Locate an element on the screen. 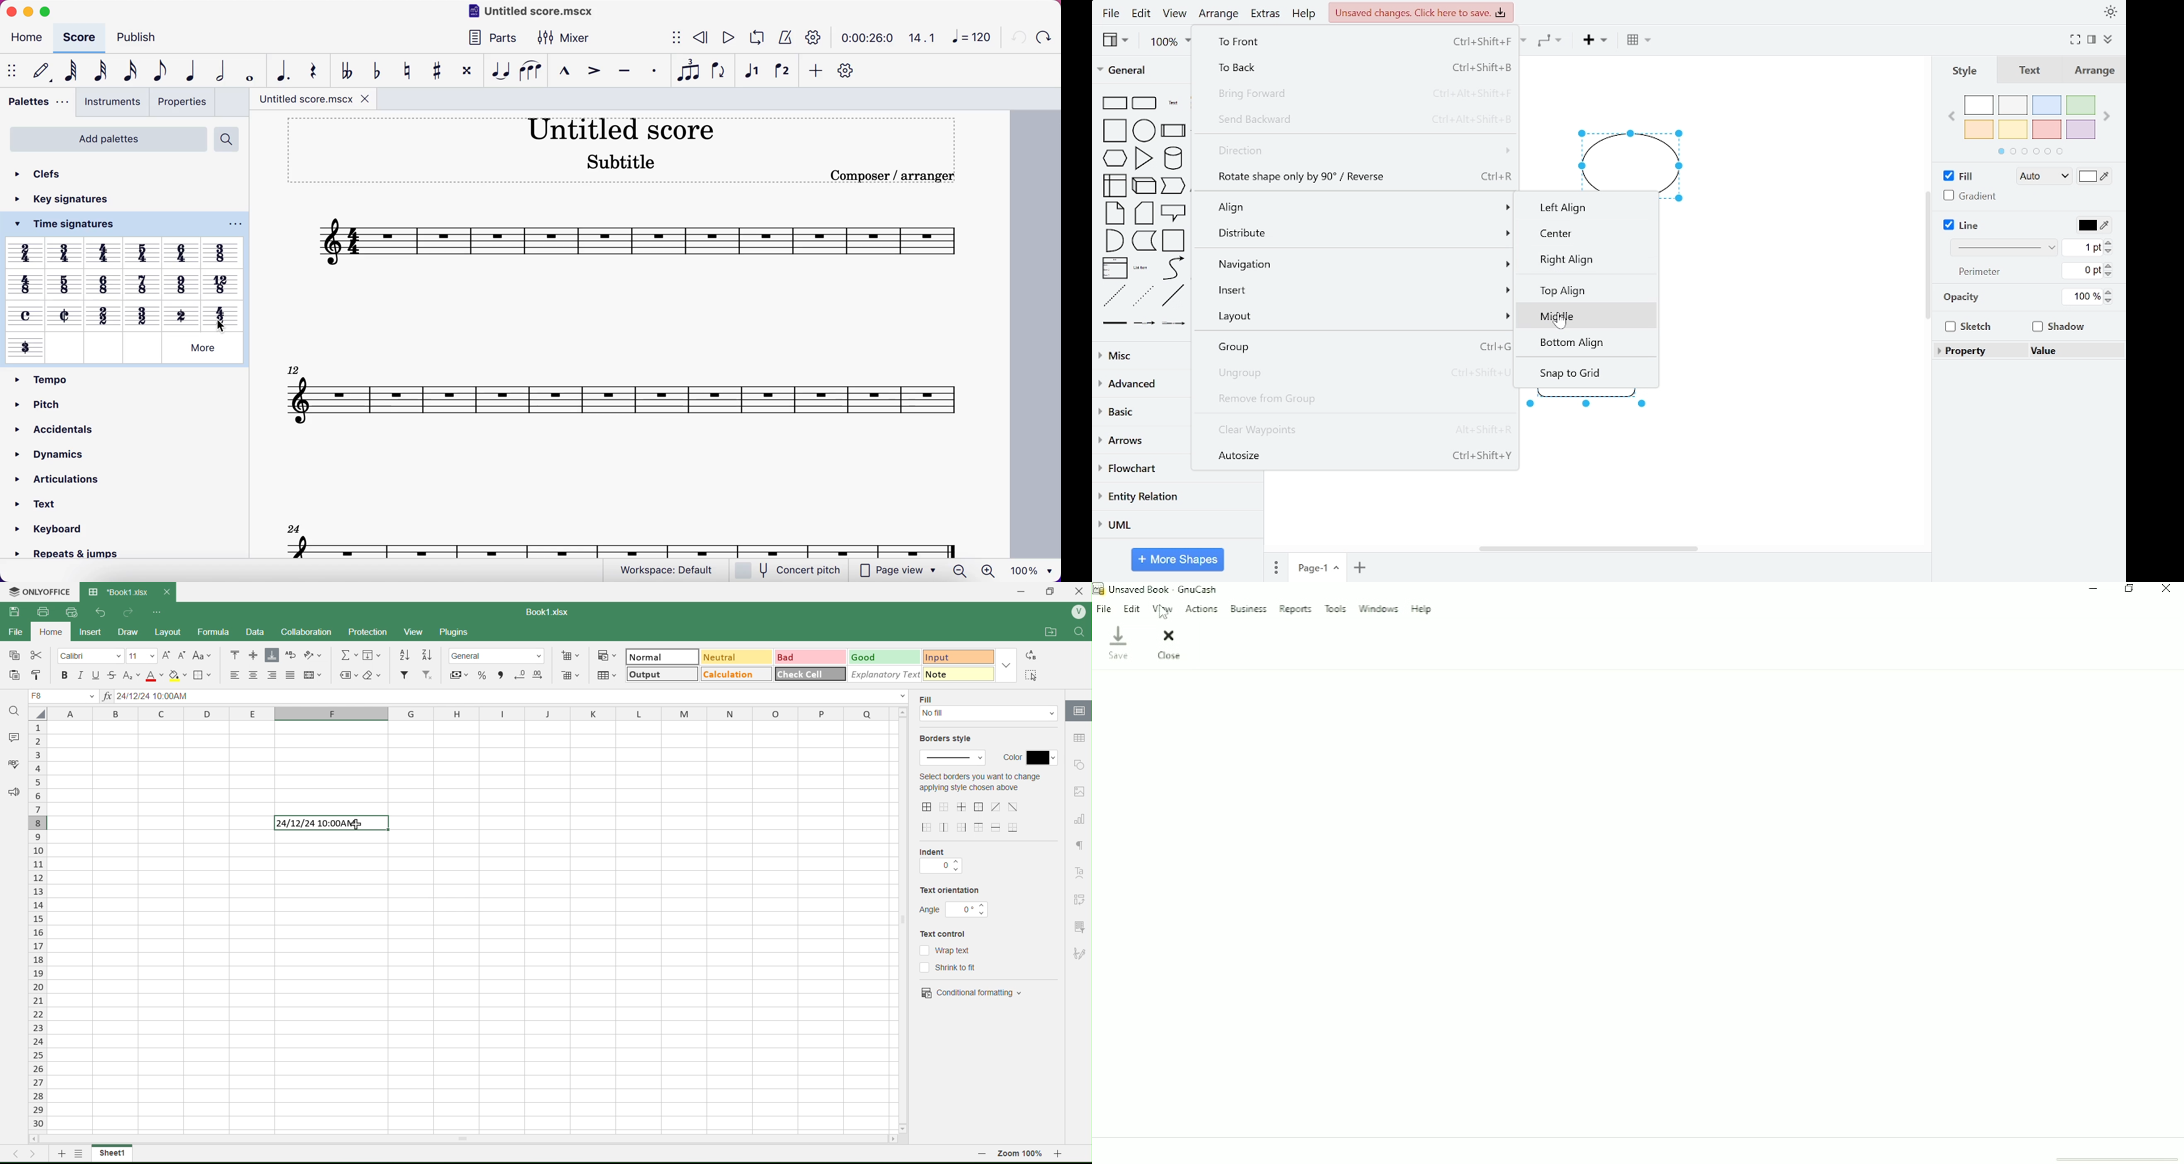 The image size is (2184, 1176). 24/12/24 10:00AM is located at coordinates (327, 824).